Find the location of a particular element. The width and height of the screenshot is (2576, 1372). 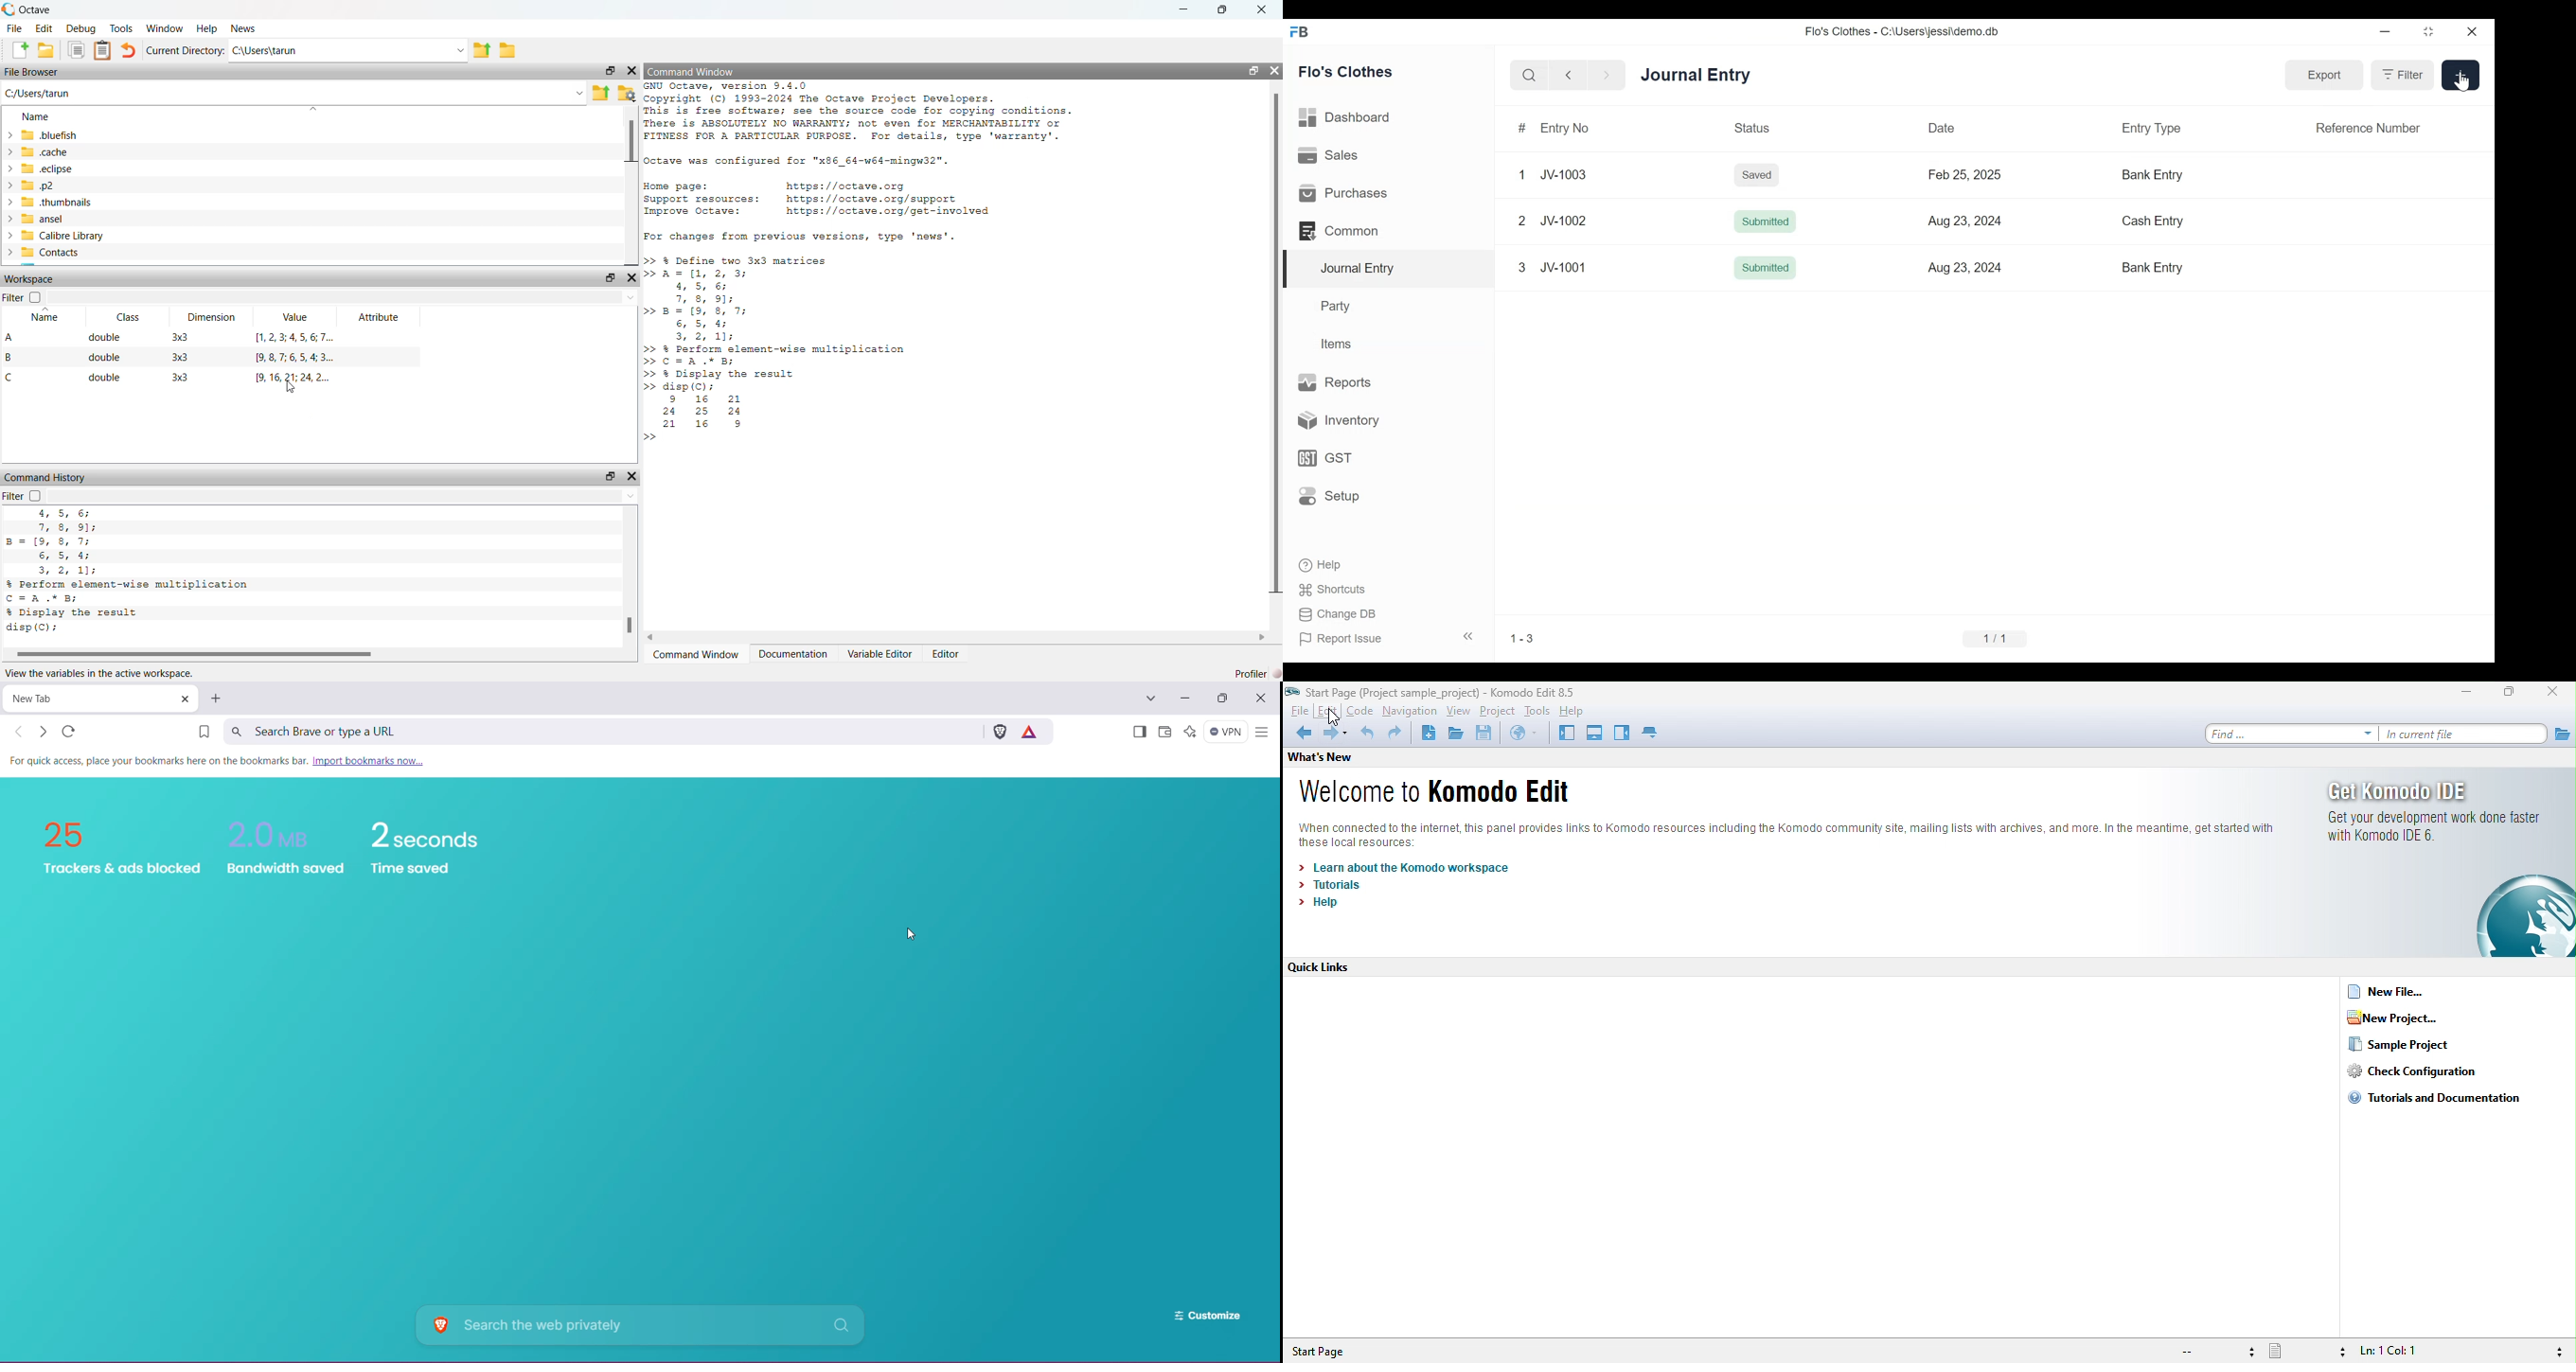

File Browser is located at coordinates (33, 73).